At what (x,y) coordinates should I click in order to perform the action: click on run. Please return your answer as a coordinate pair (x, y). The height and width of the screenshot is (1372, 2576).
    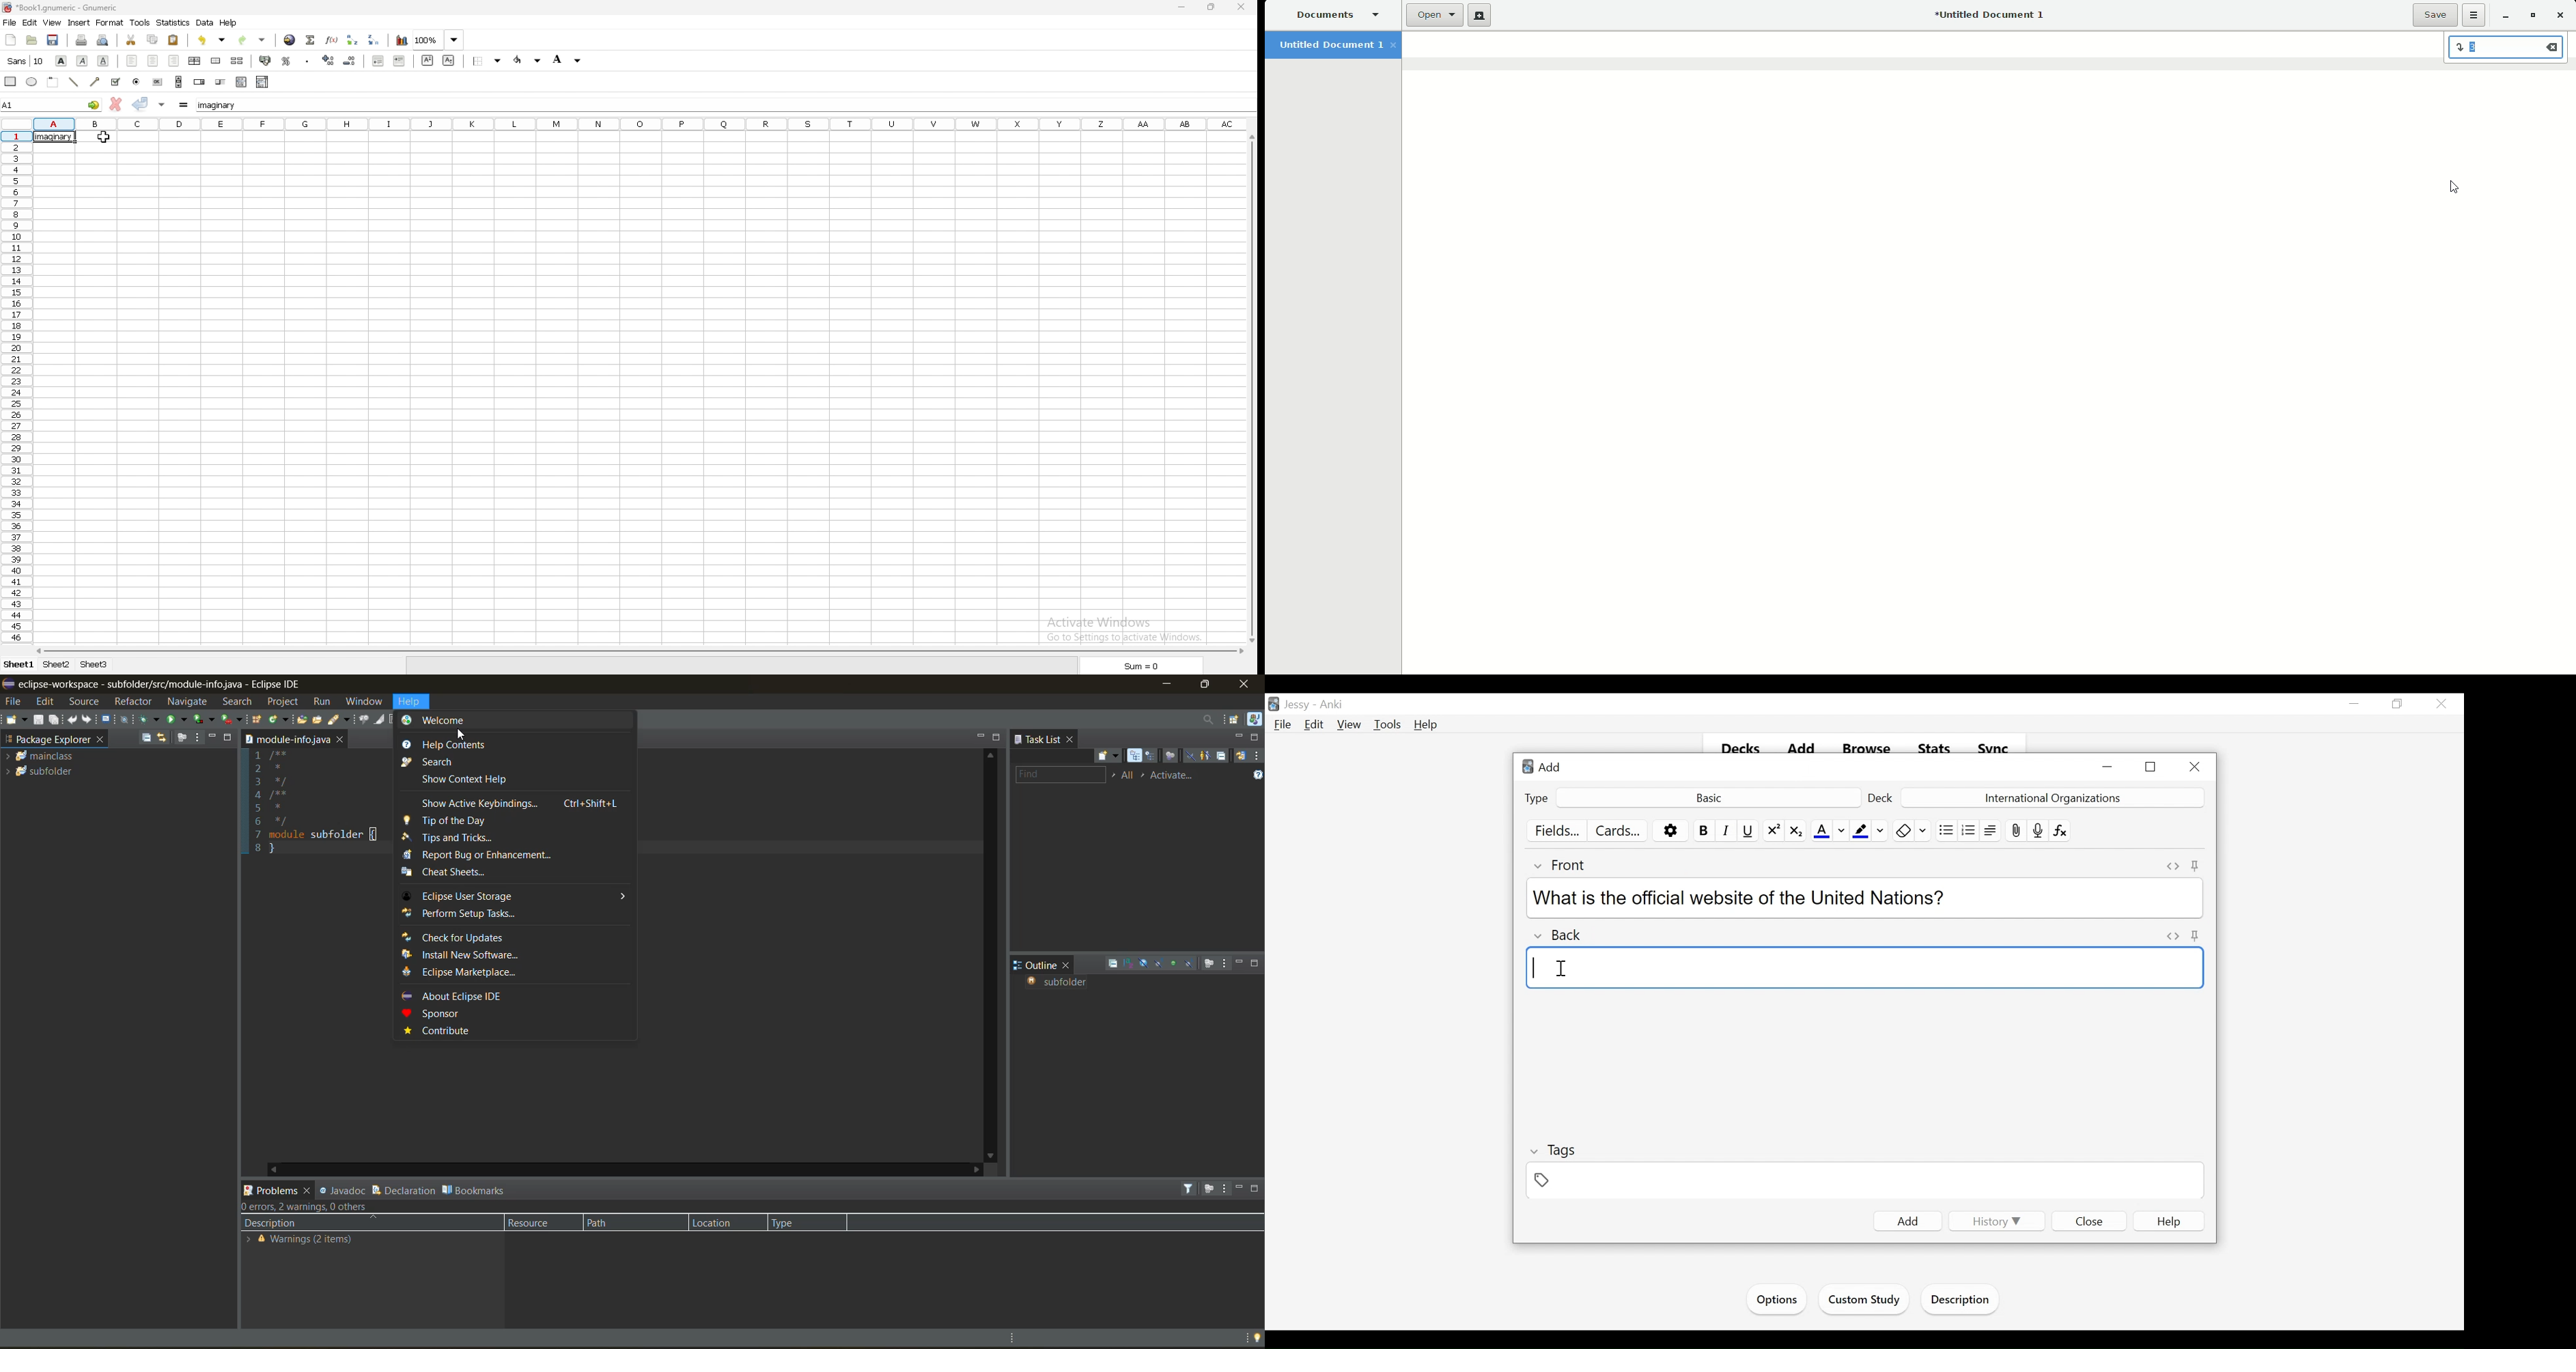
    Looking at the image, I should click on (177, 720).